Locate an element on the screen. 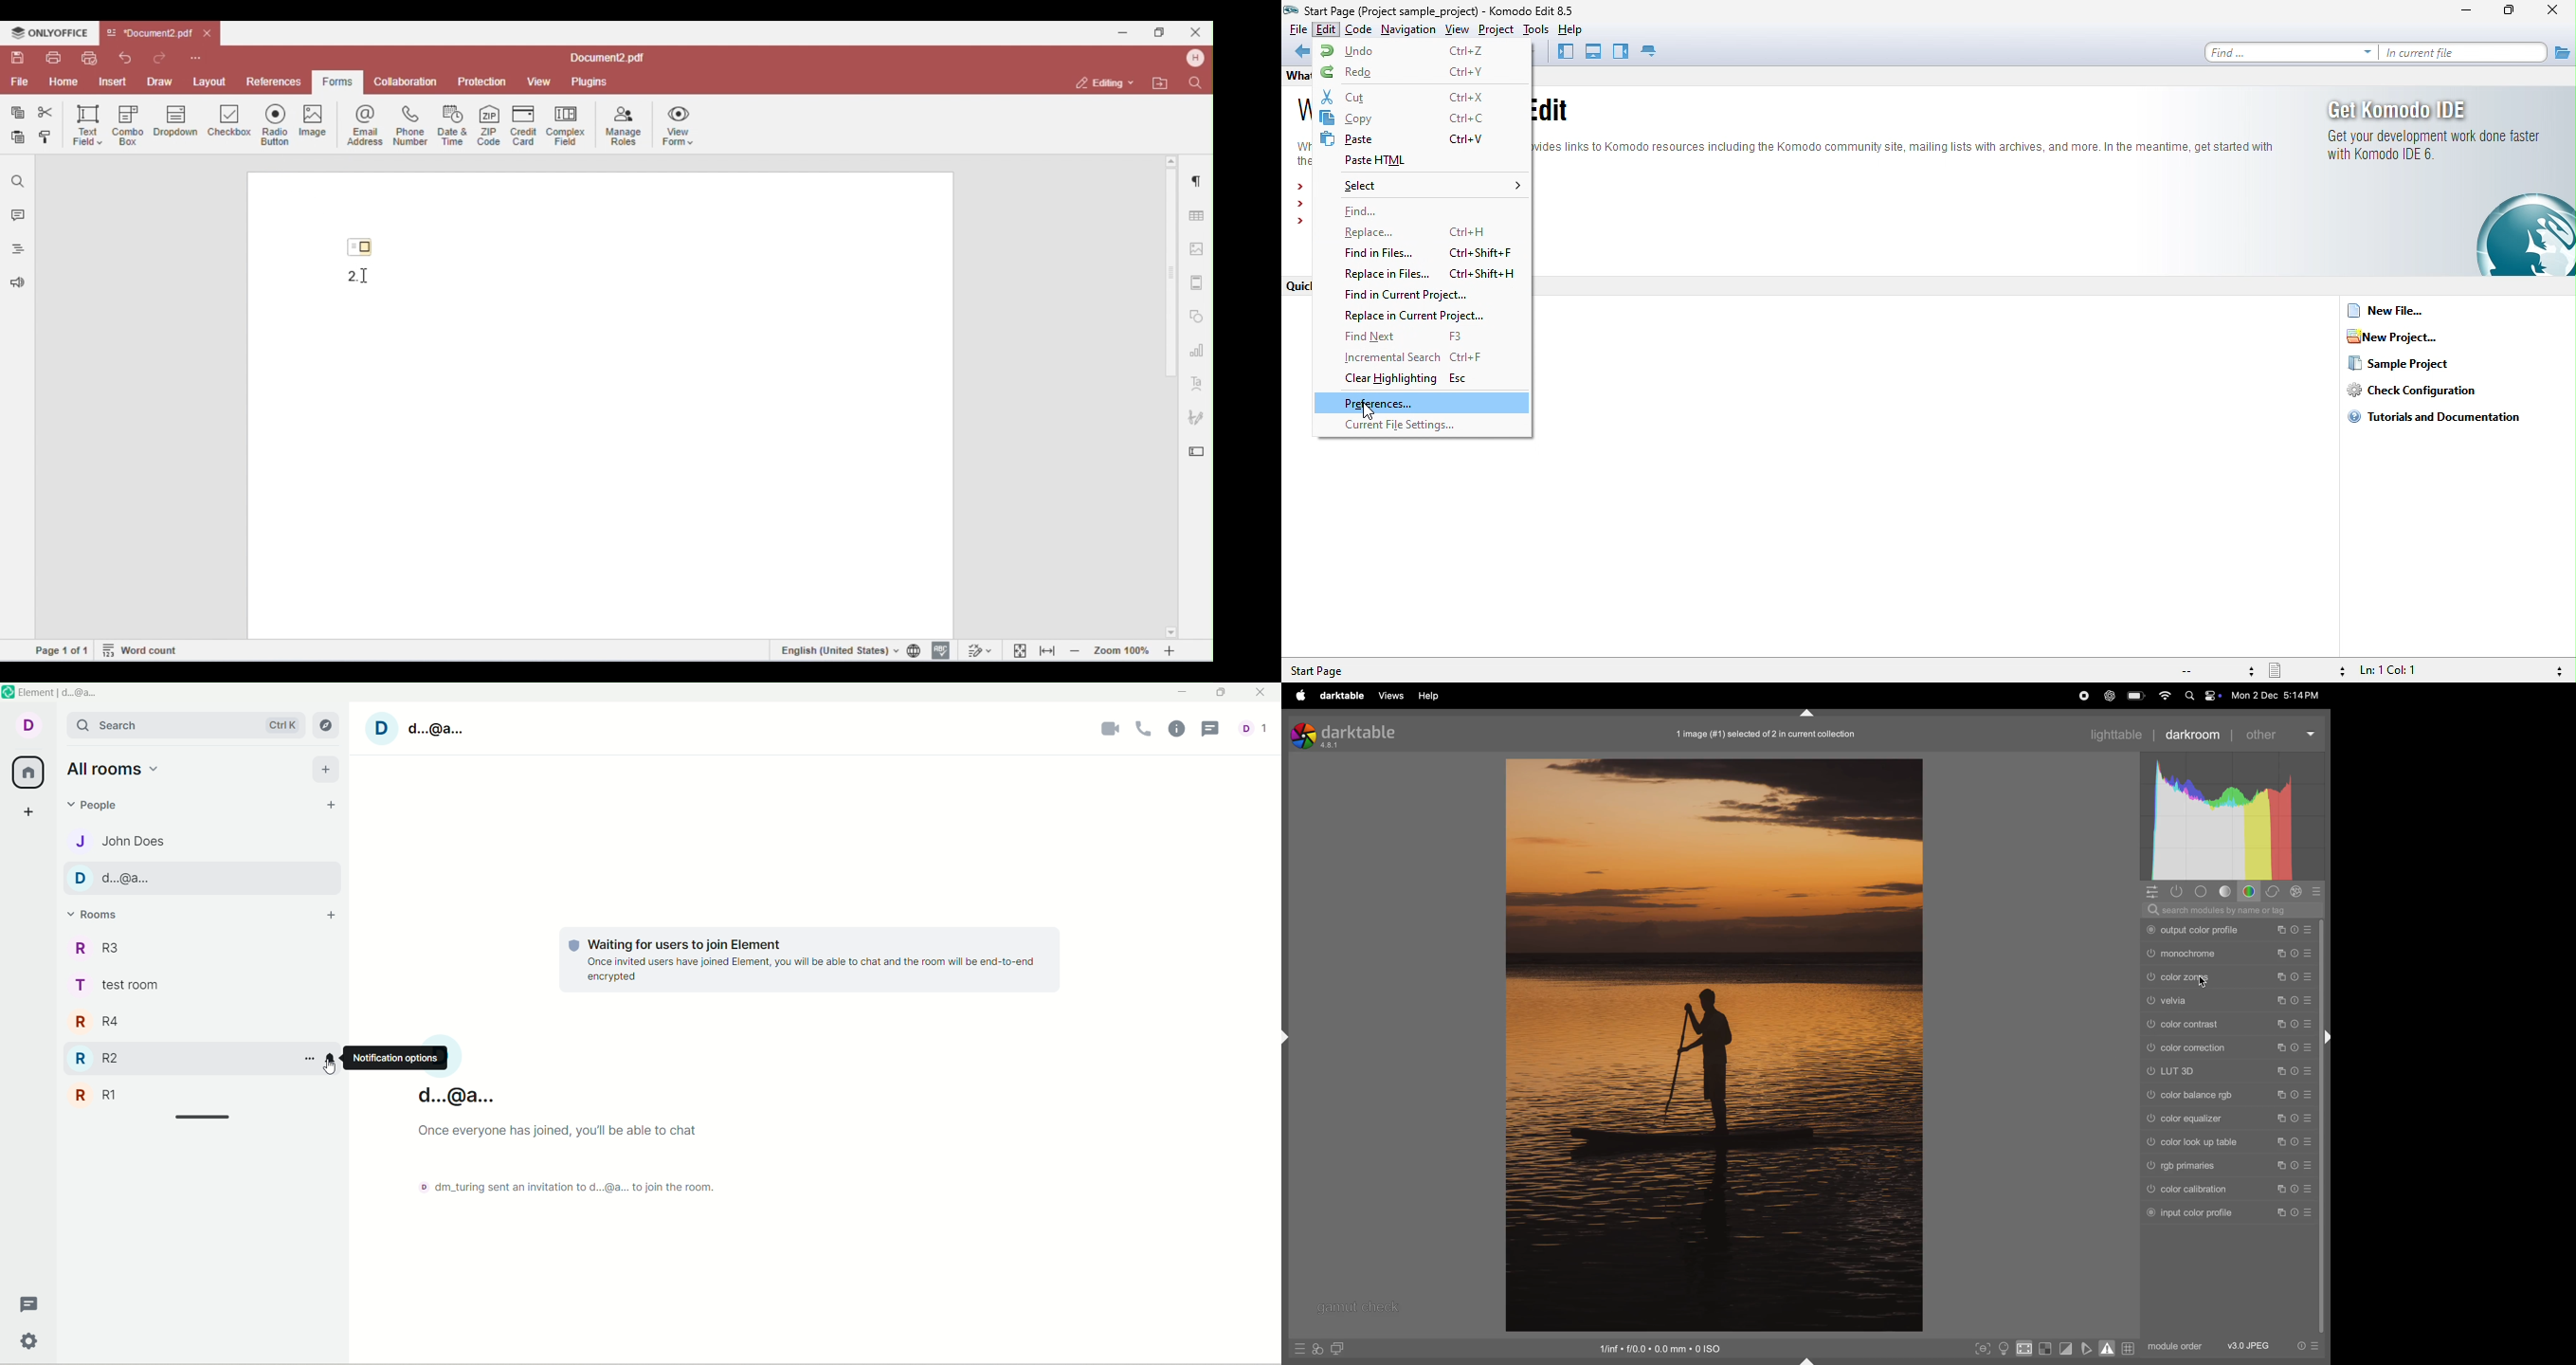 This screenshot has height=1372, width=2576. effects is located at coordinates (2299, 891).